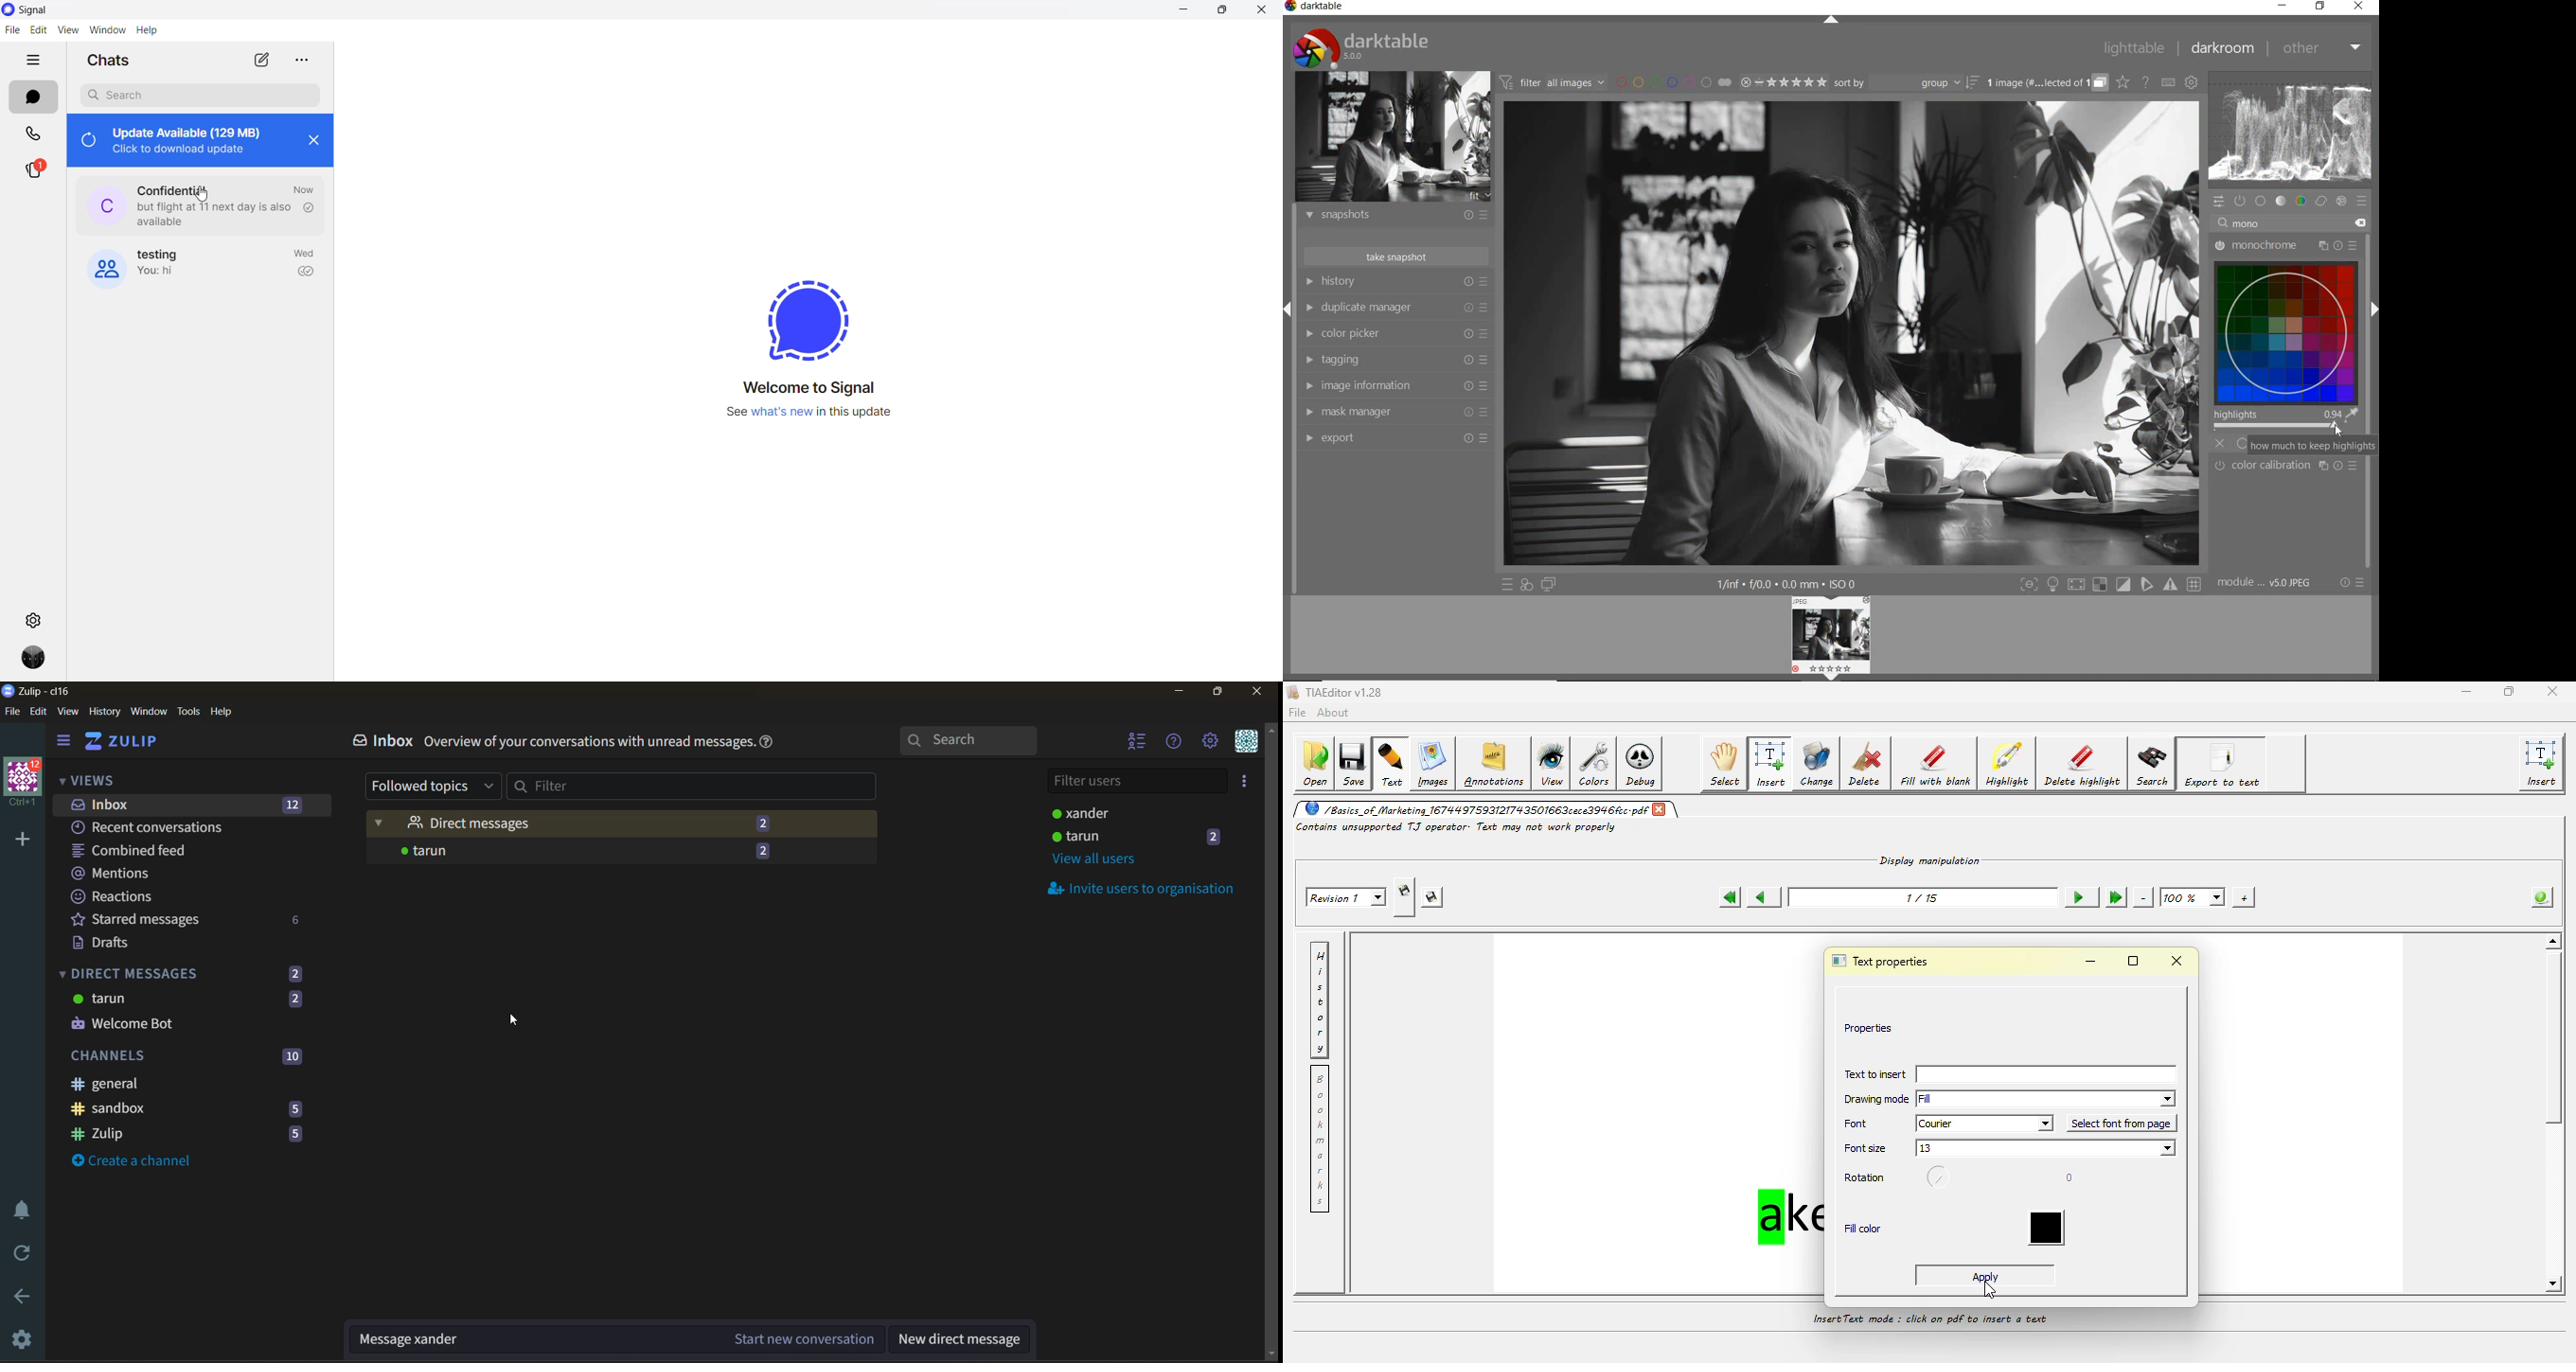 This screenshot has width=2576, height=1372. Describe the element at coordinates (35, 174) in the screenshot. I see `stories` at that location.